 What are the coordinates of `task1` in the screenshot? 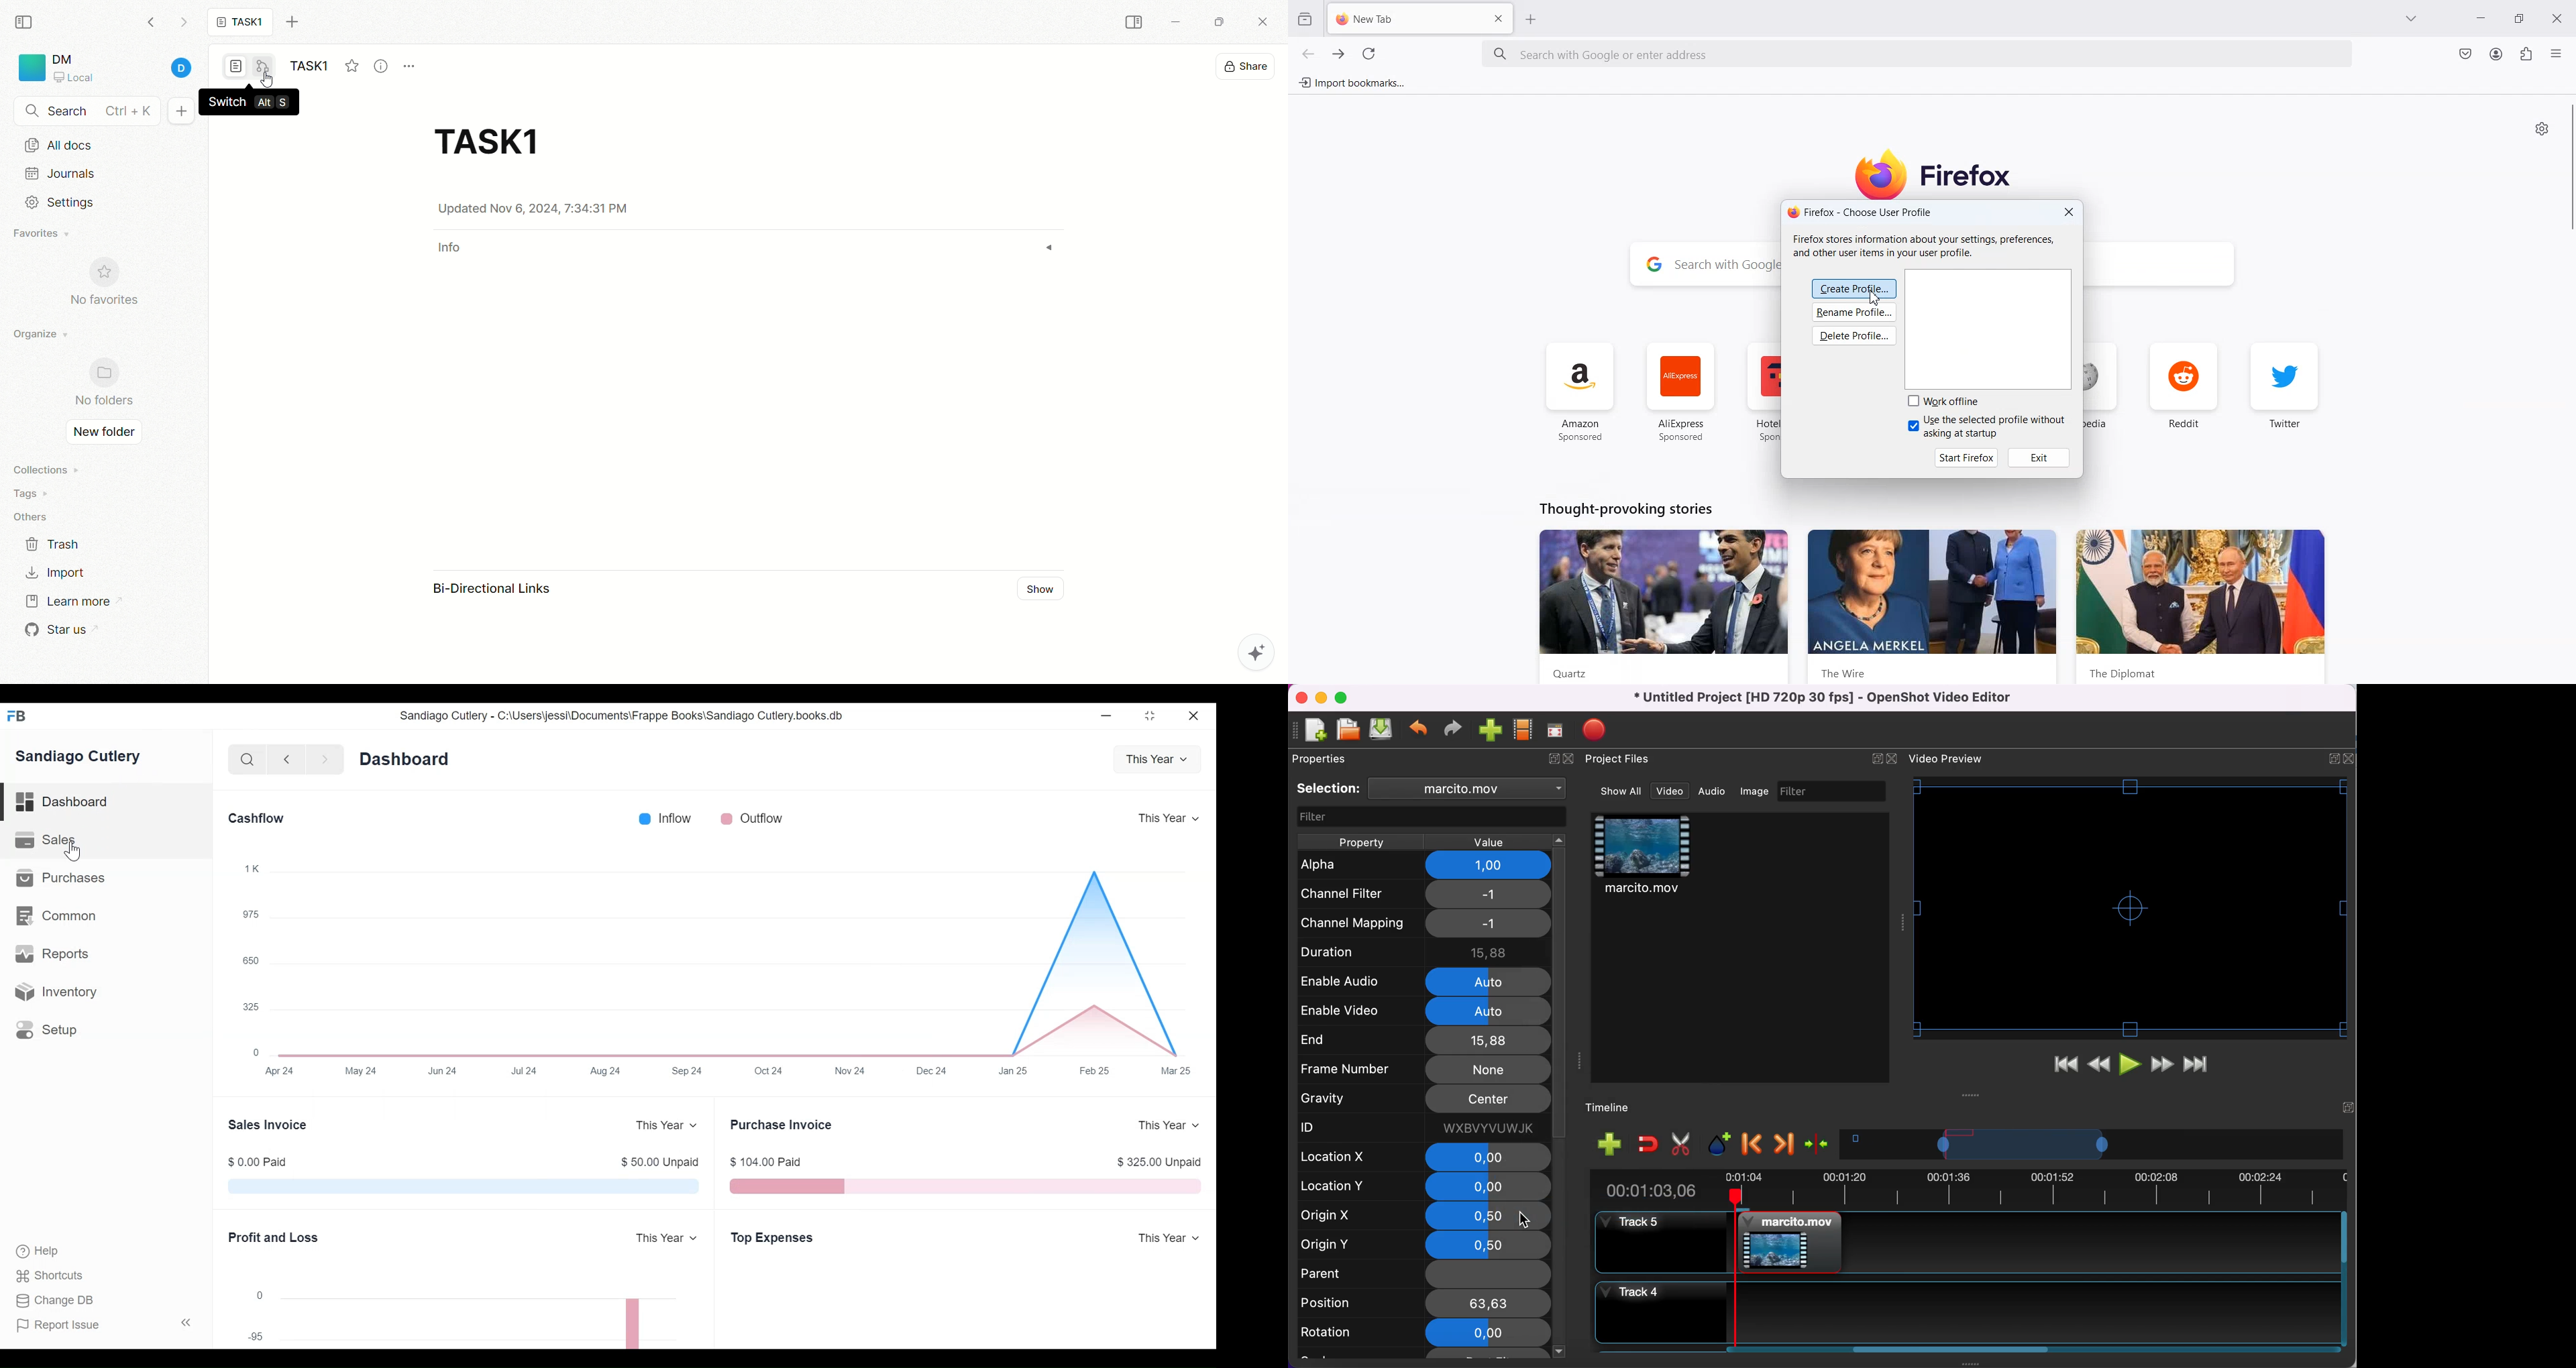 It's located at (313, 68).